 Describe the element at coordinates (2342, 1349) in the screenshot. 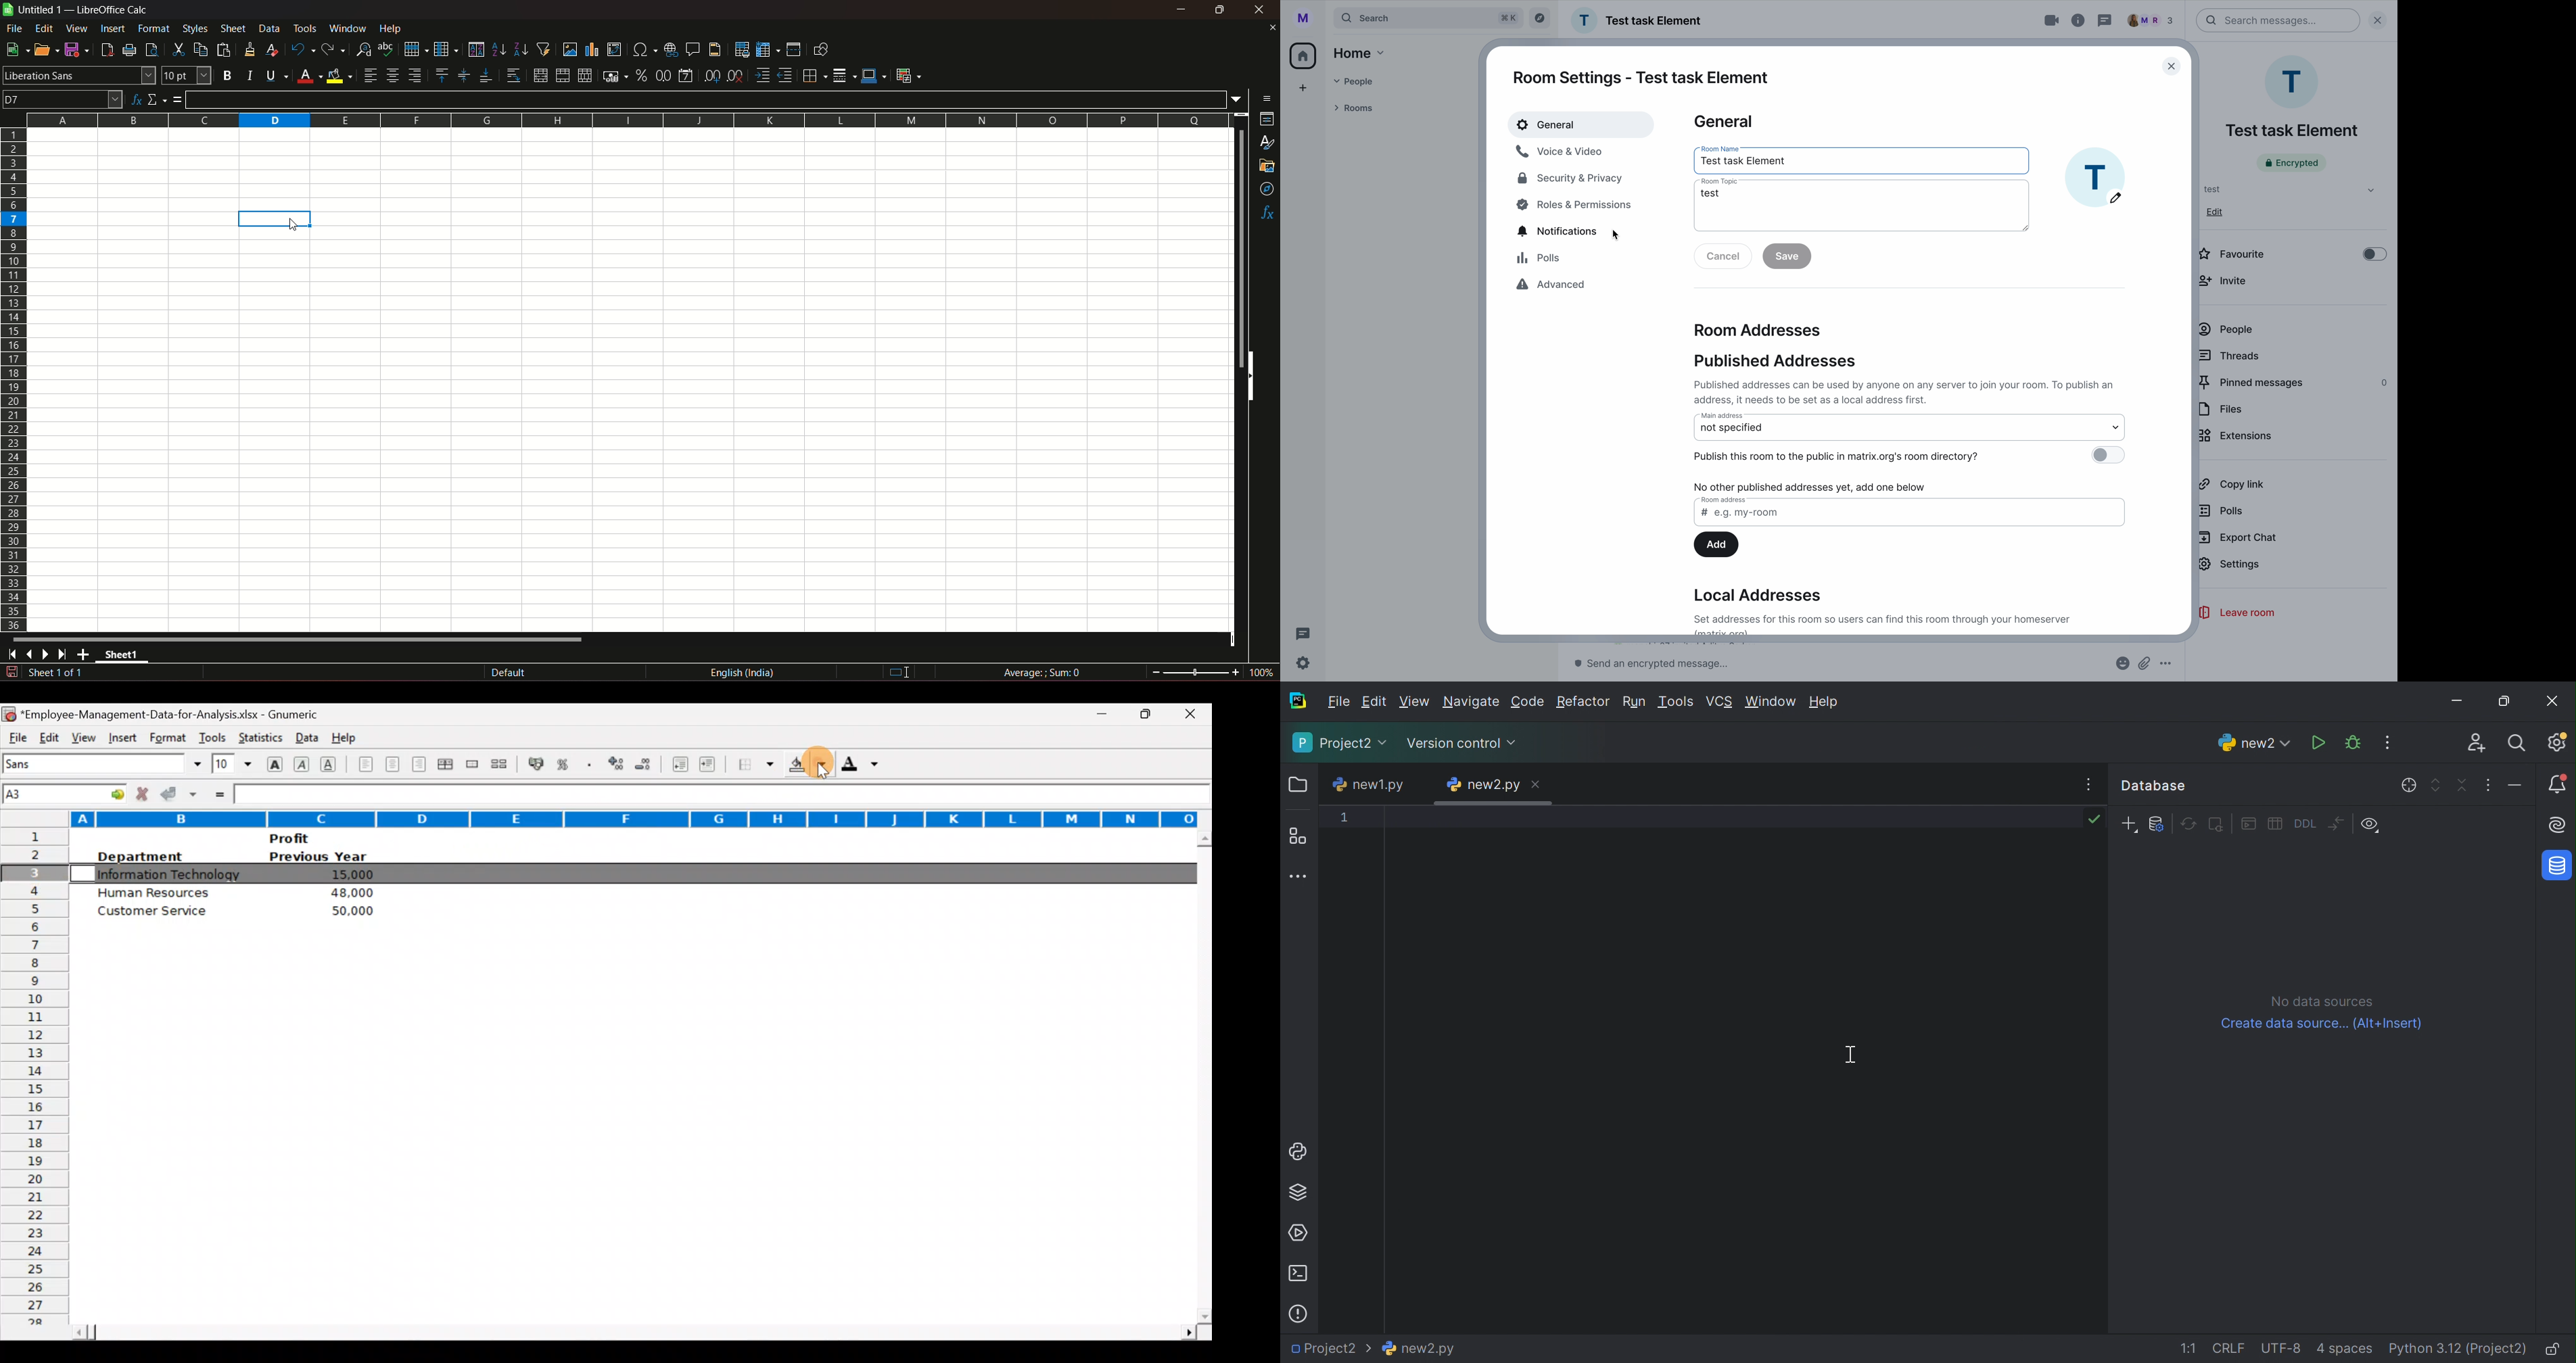

I see `4 spaces` at that location.